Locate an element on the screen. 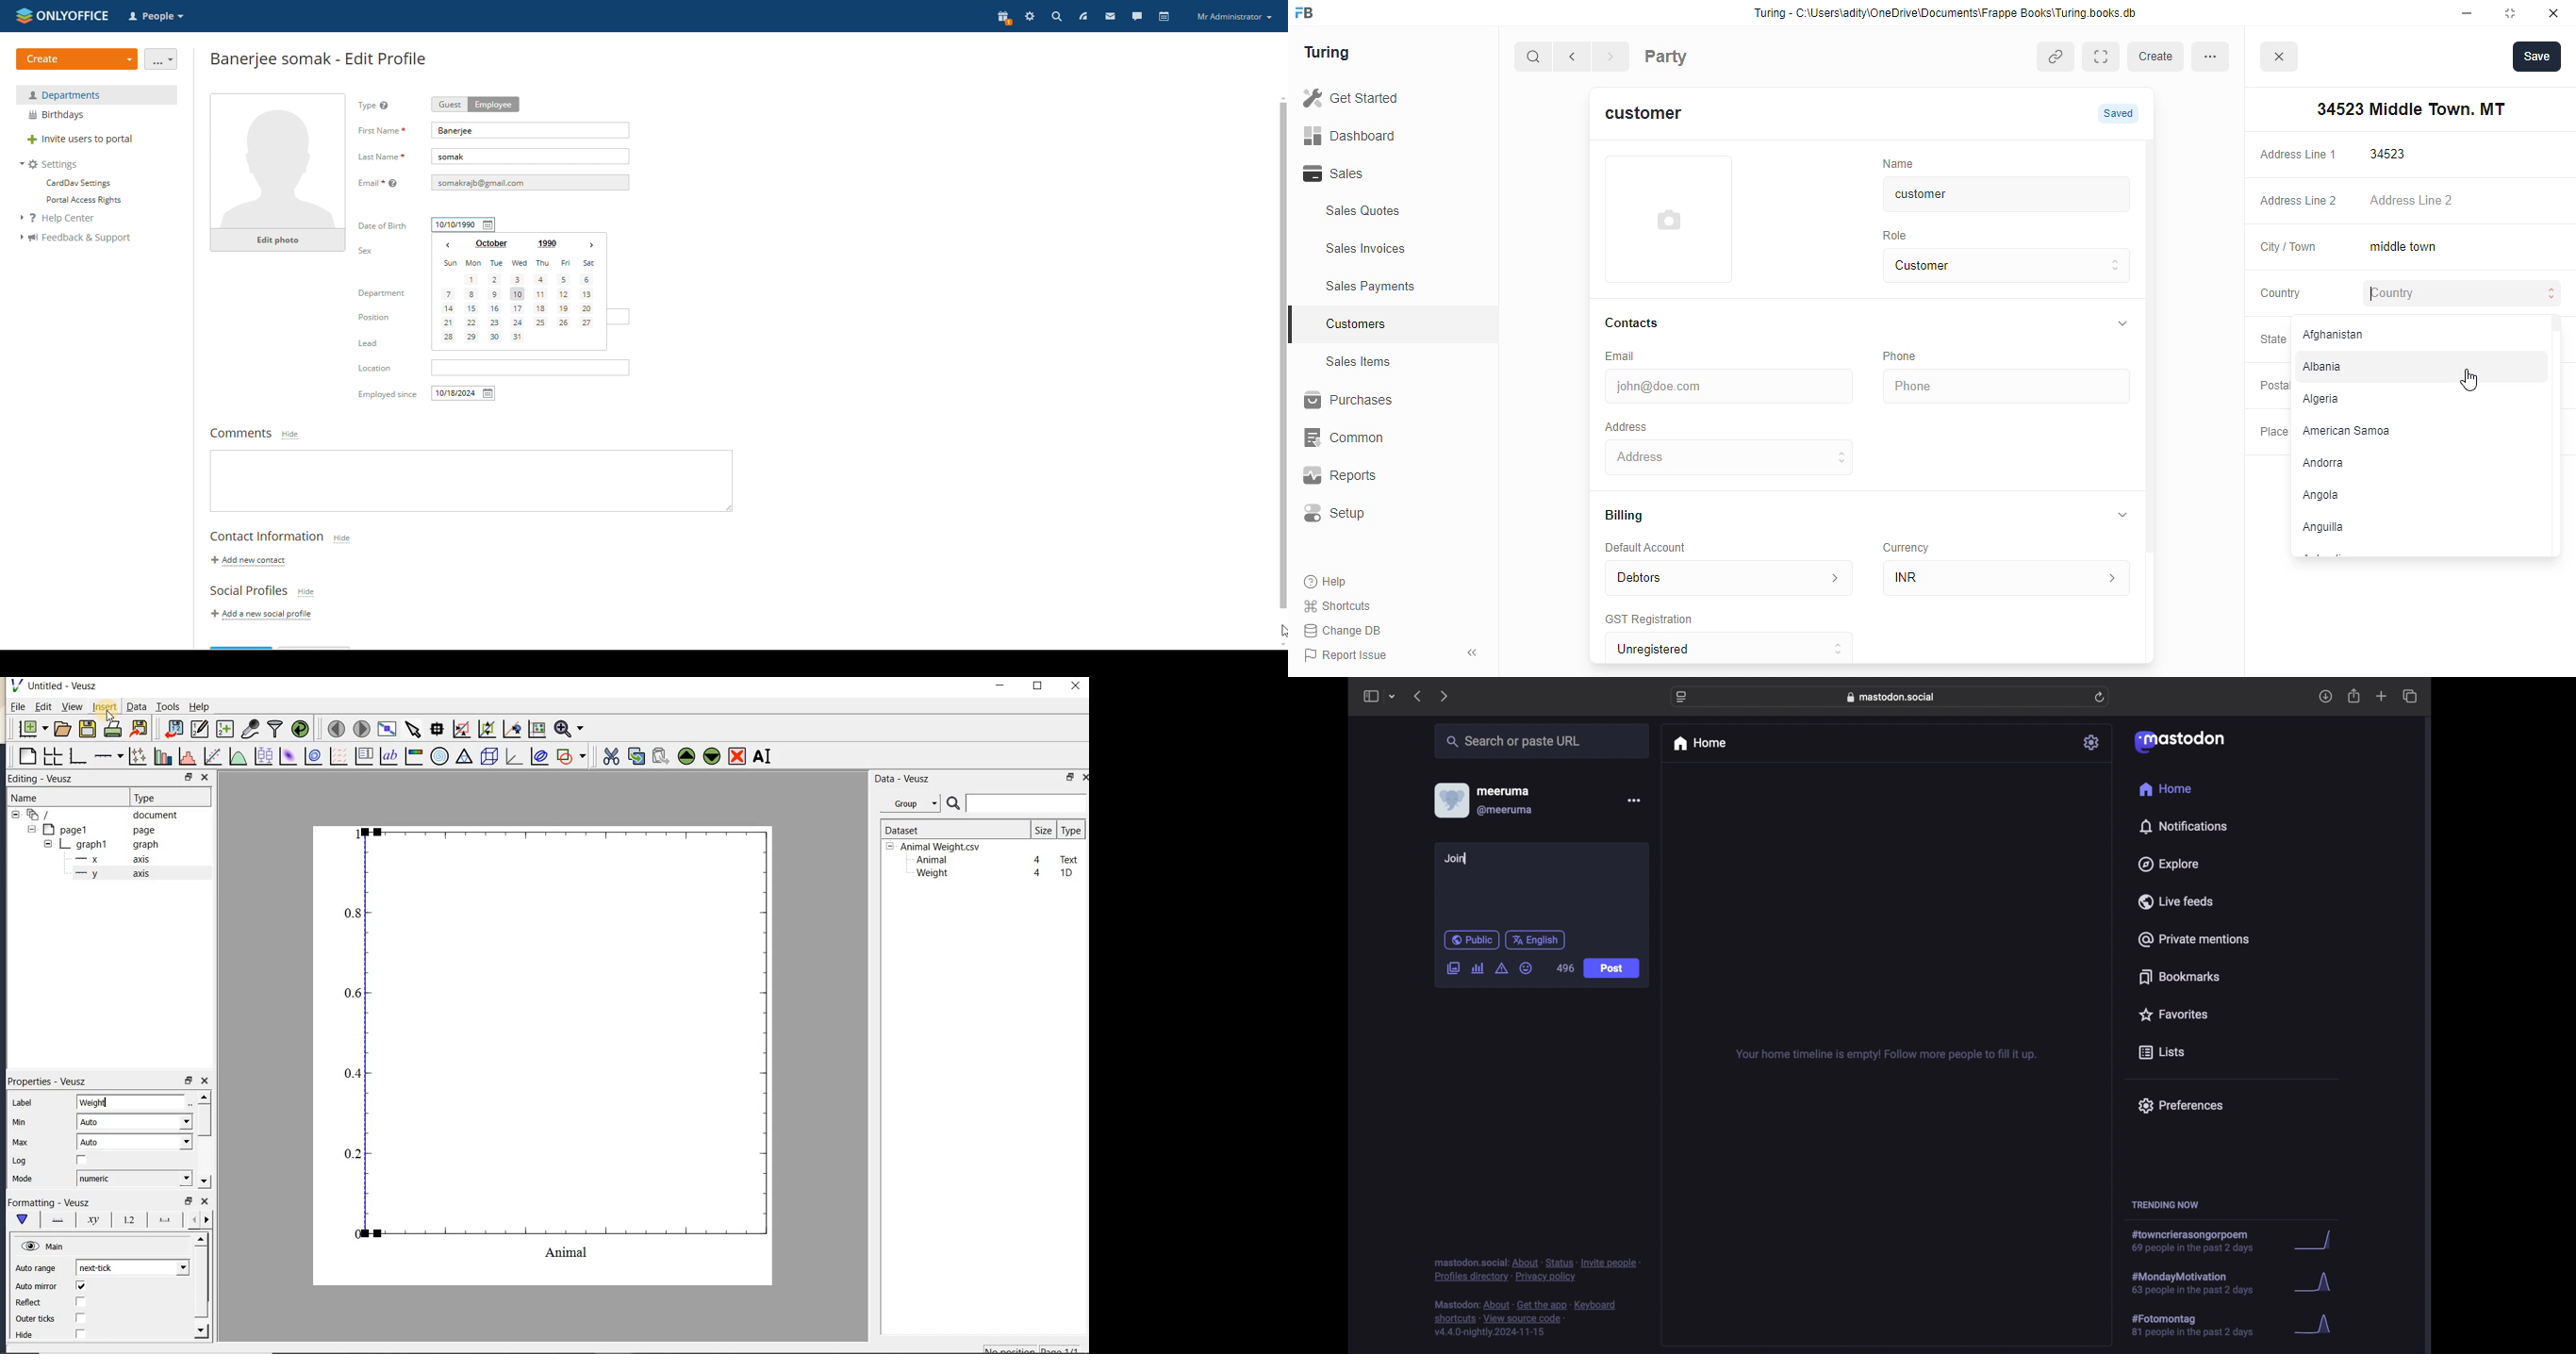 The height and width of the screenshot is (1372, 2576). private mentions is located at coordinates (2194, 939).